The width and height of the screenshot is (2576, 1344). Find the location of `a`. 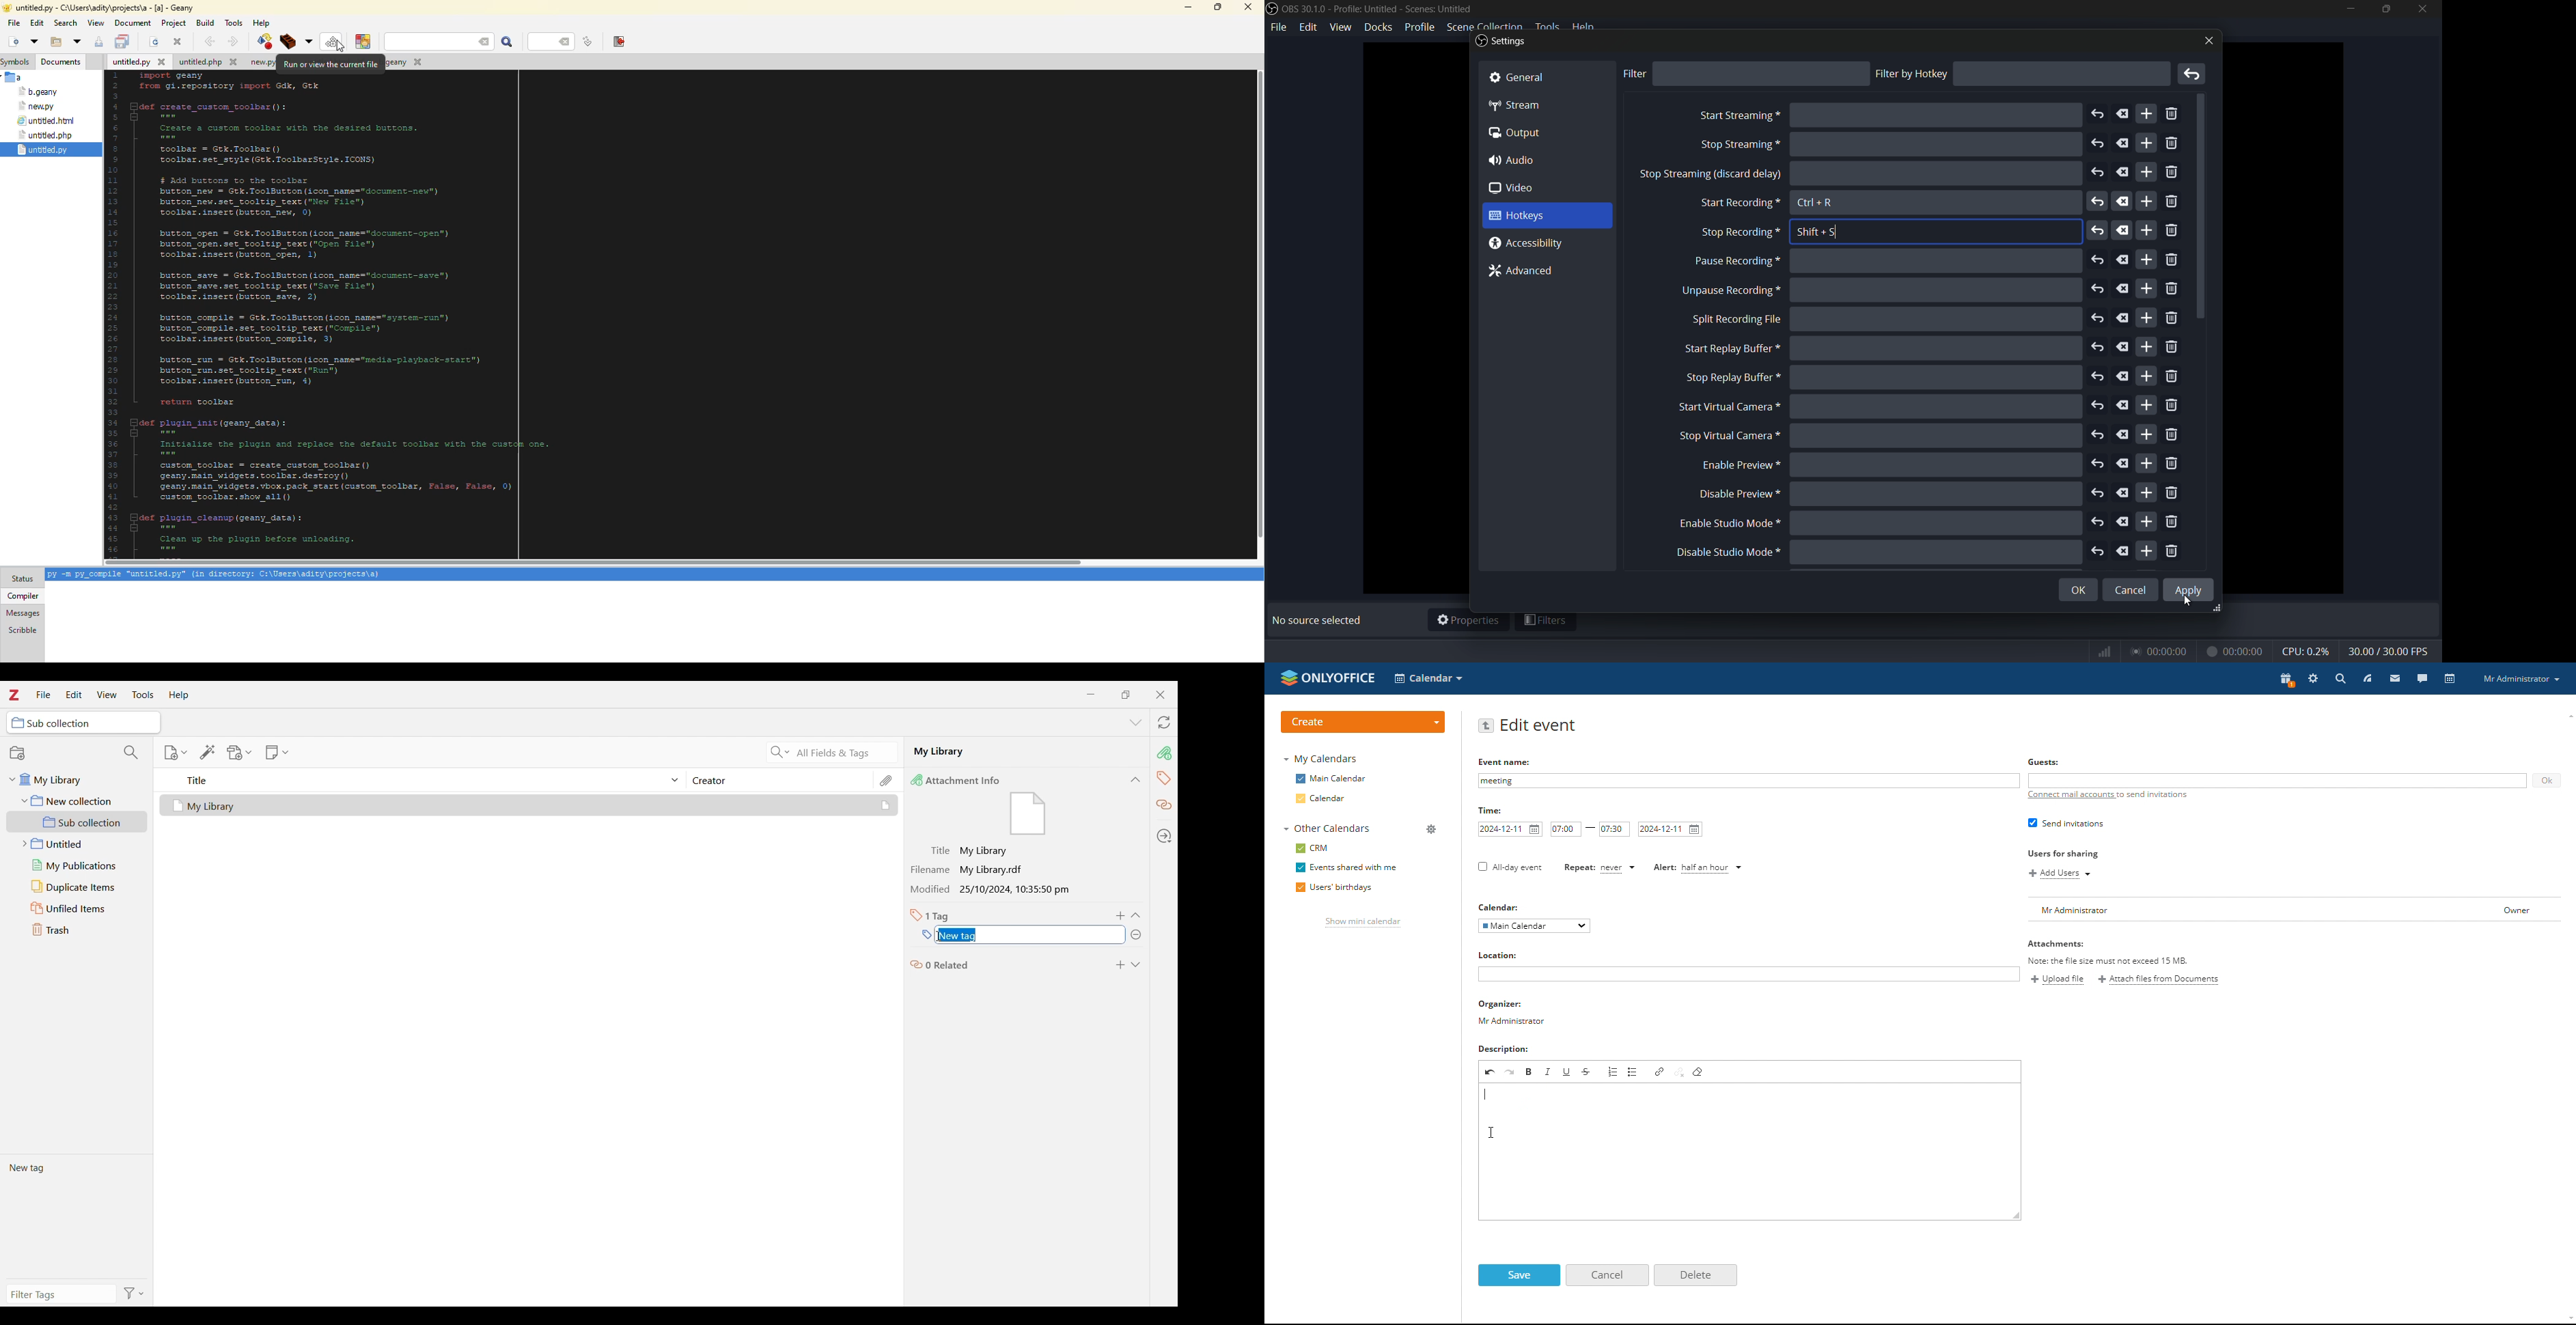

a is located at coordinates (16, 76).